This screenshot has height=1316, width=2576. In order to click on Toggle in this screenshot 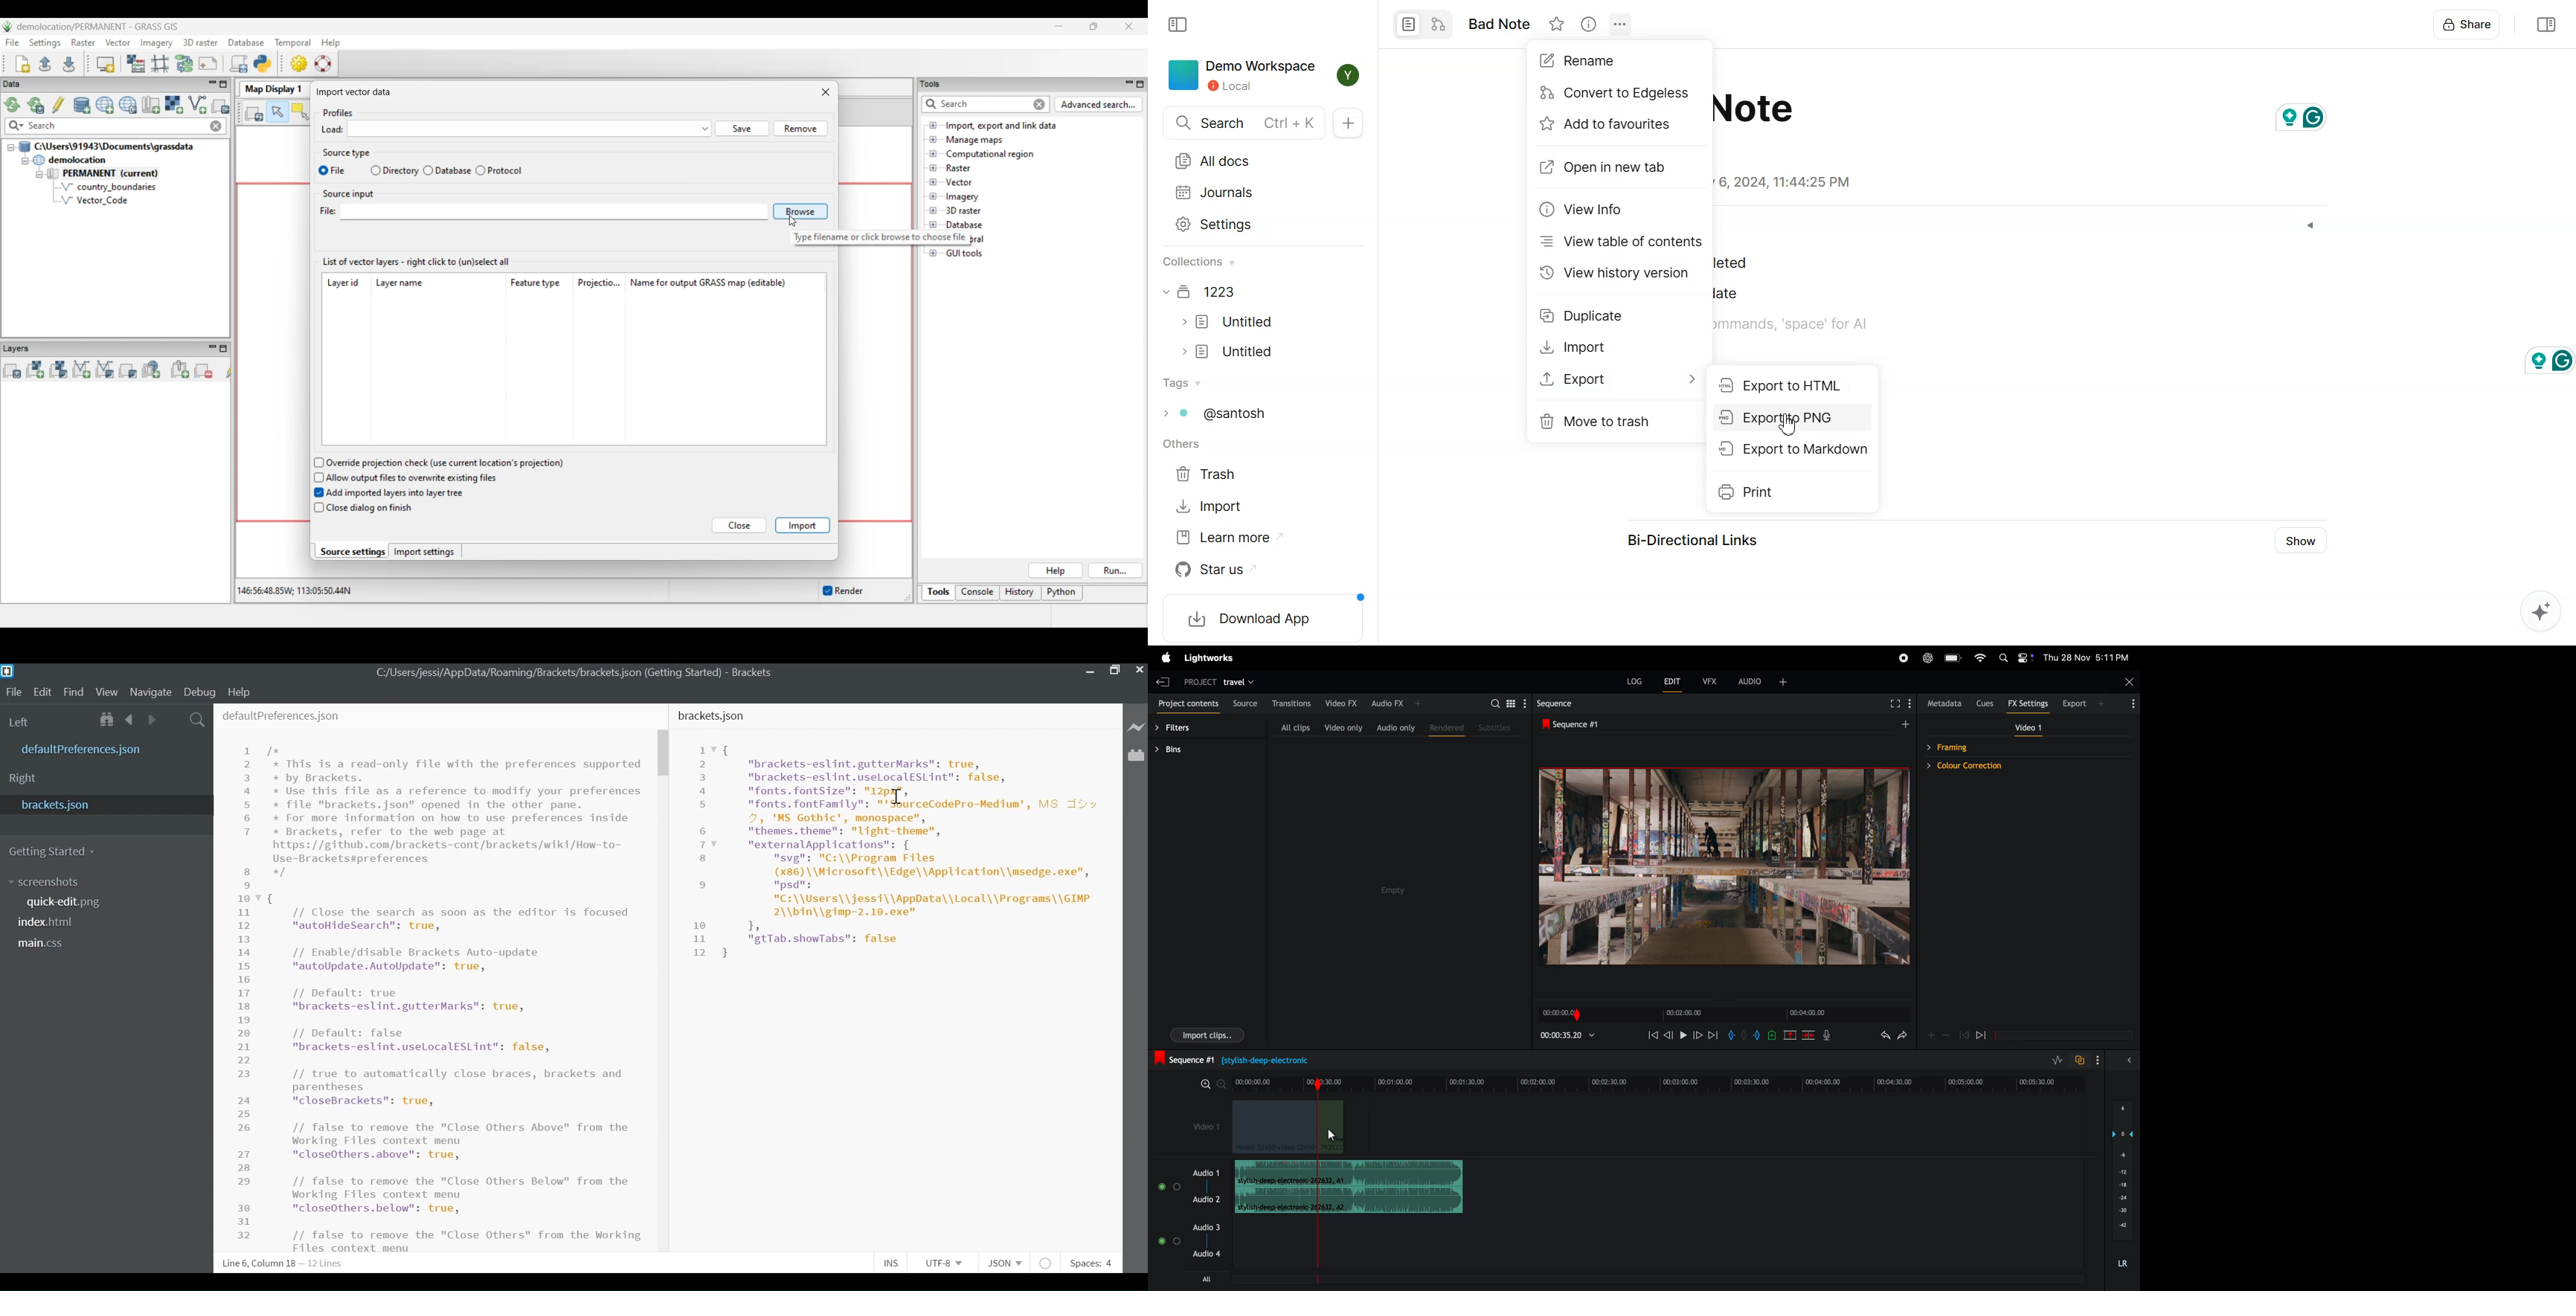, I will do `click(1177, 1241)`.